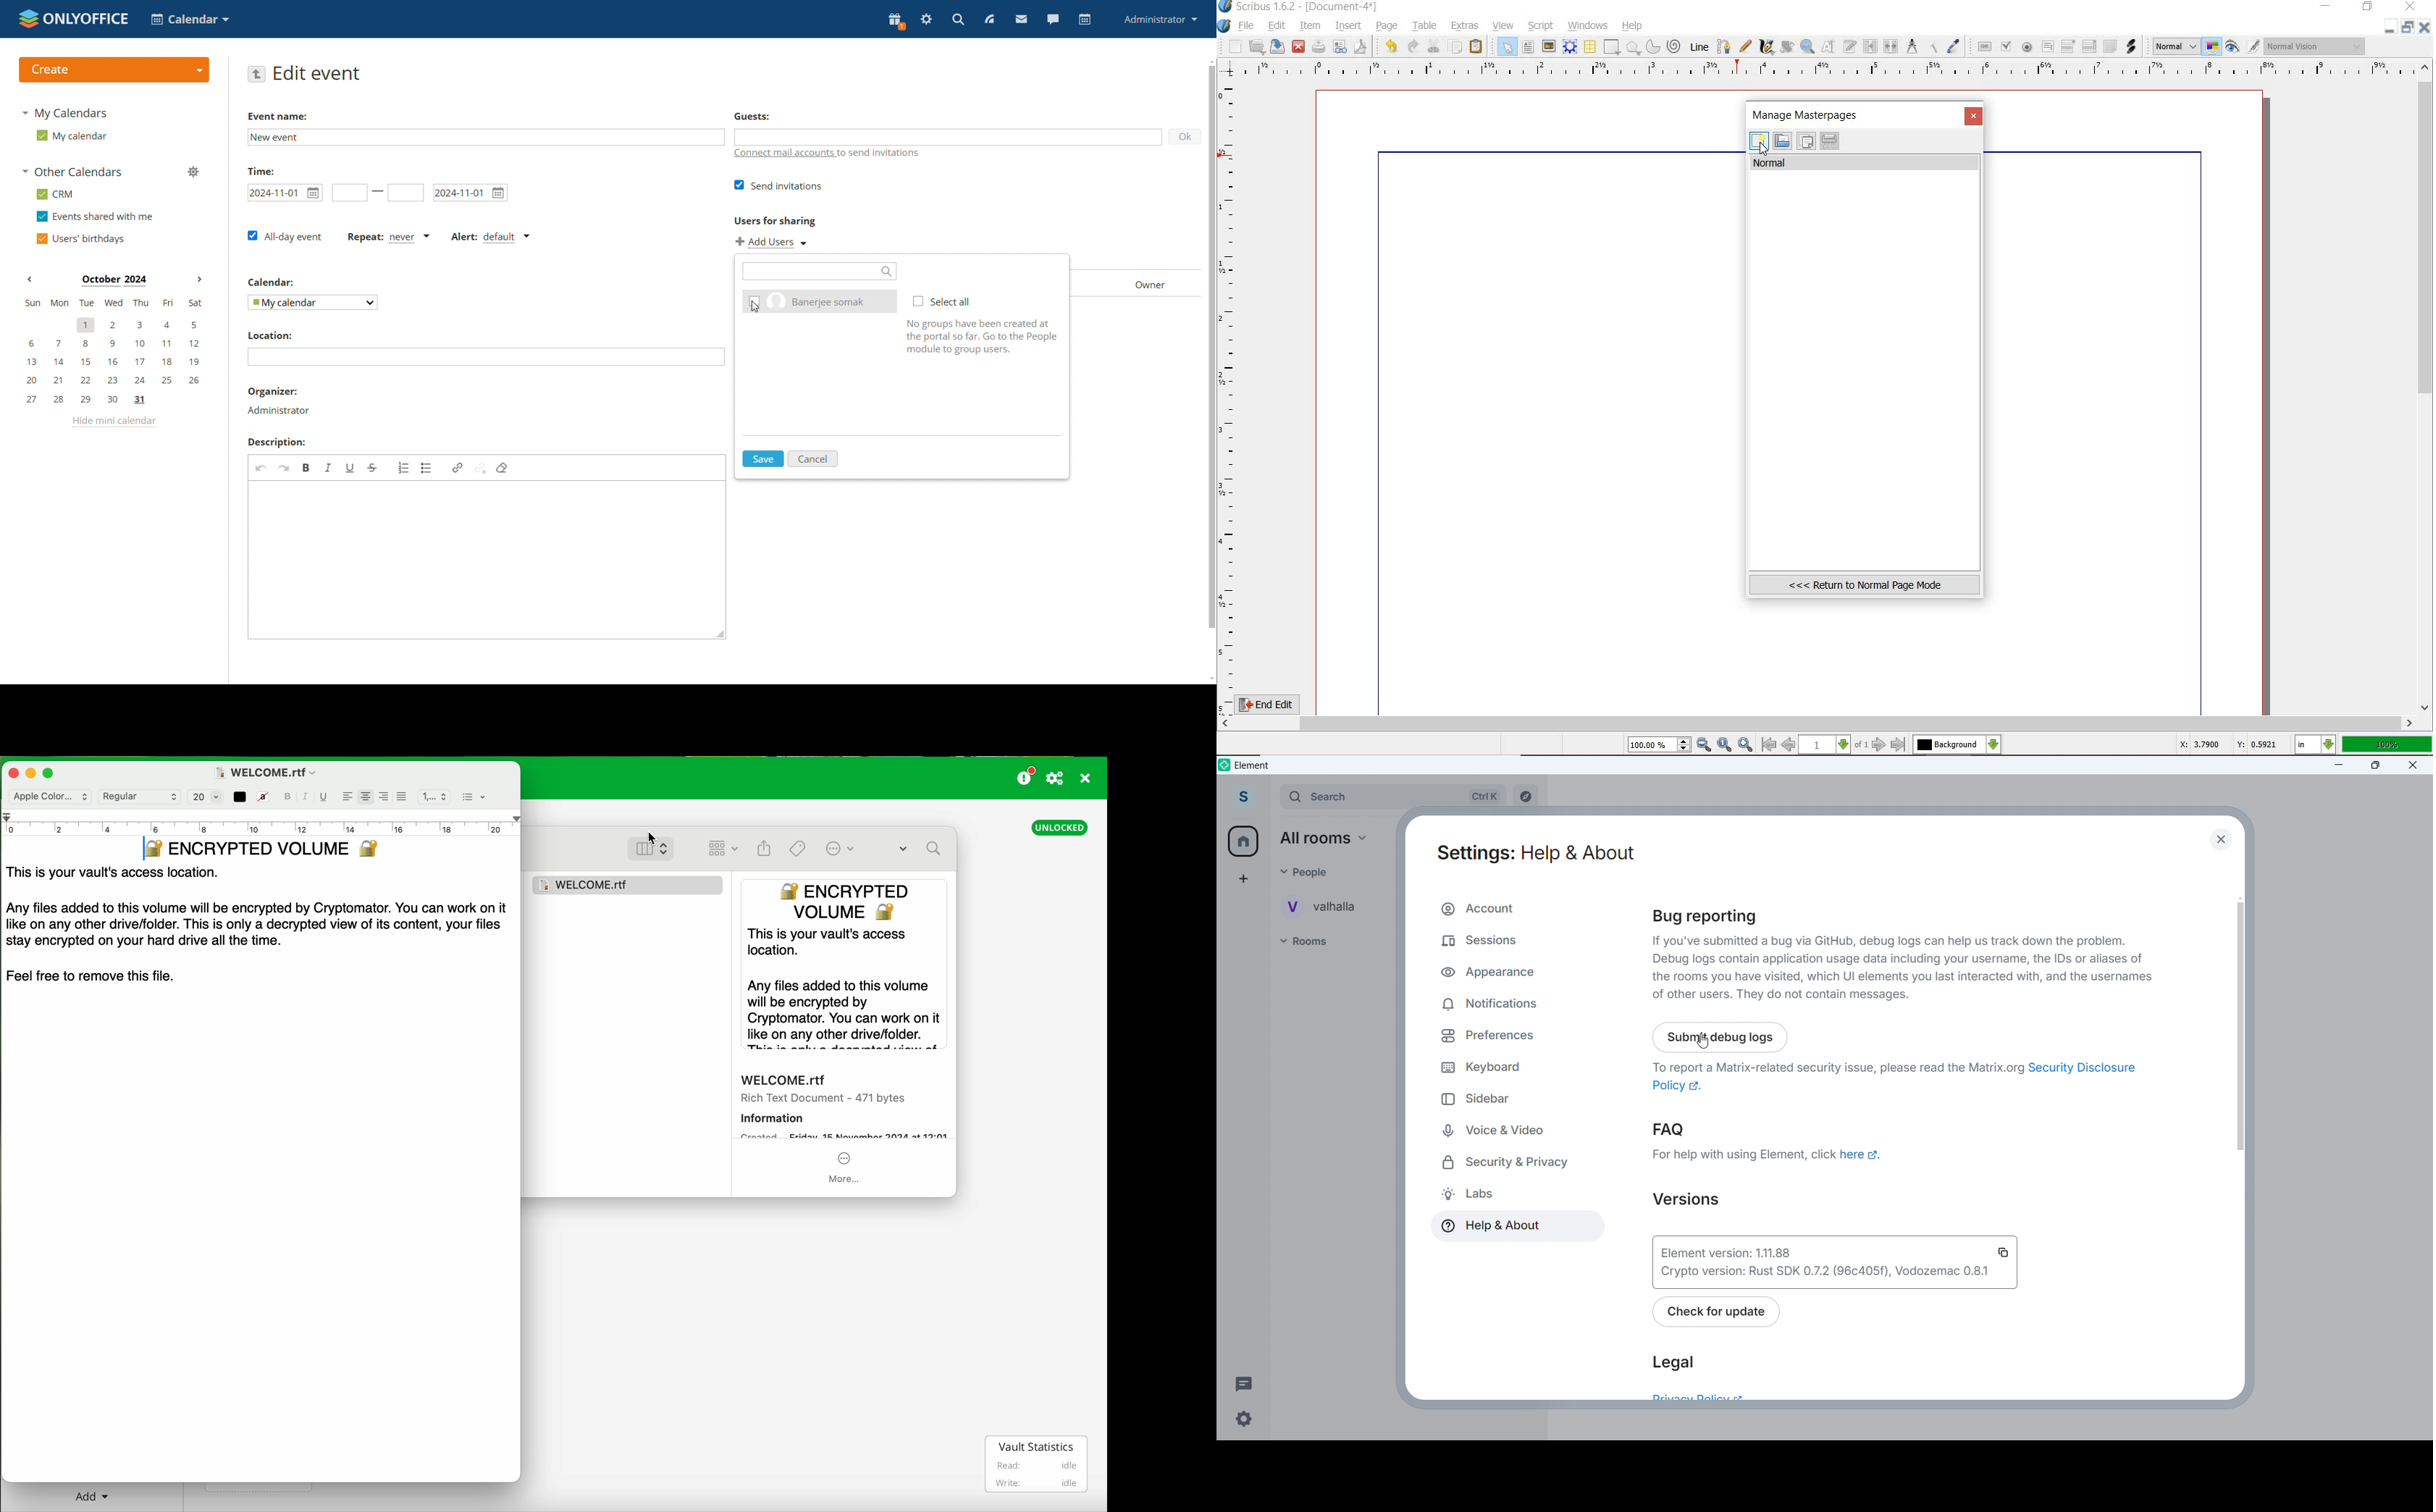  What do you see at coordinates (2026, 47) in the screenshot?
I see `pdf radio button` at bounding box center [2026, 47].